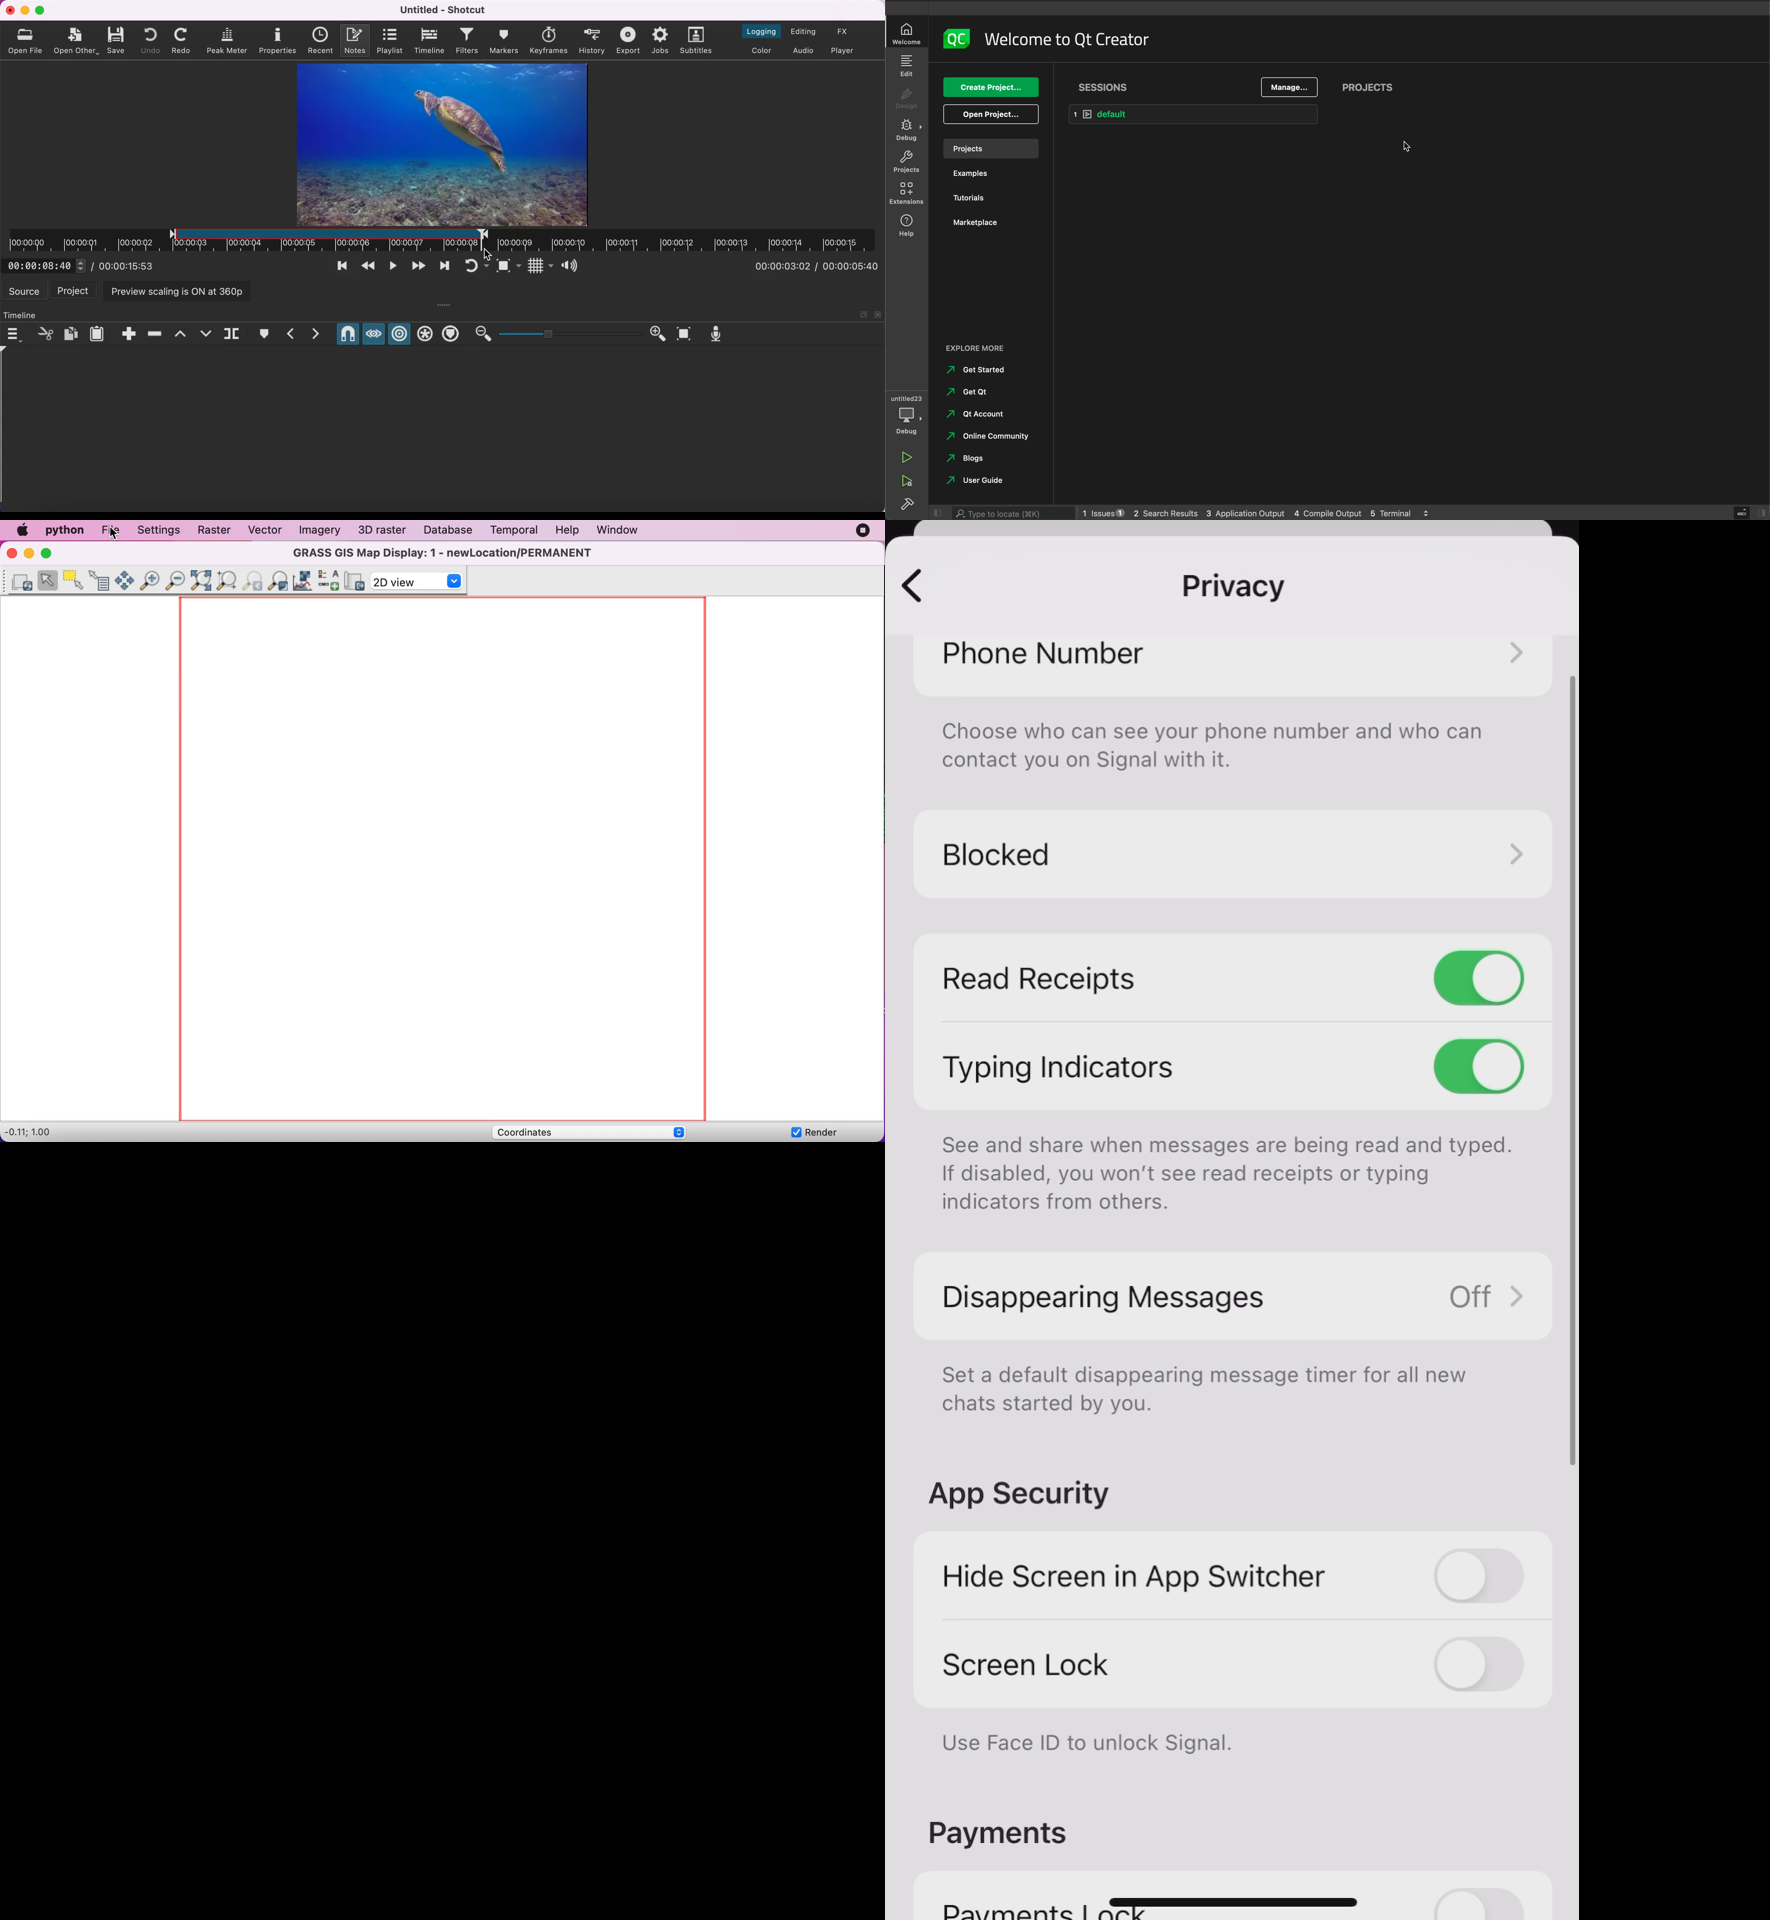 This screenshot has height=1932, width=1792. Describe the element at coordinates (846, 52) in the screenshot. I see `switch to player only layout` at that location.